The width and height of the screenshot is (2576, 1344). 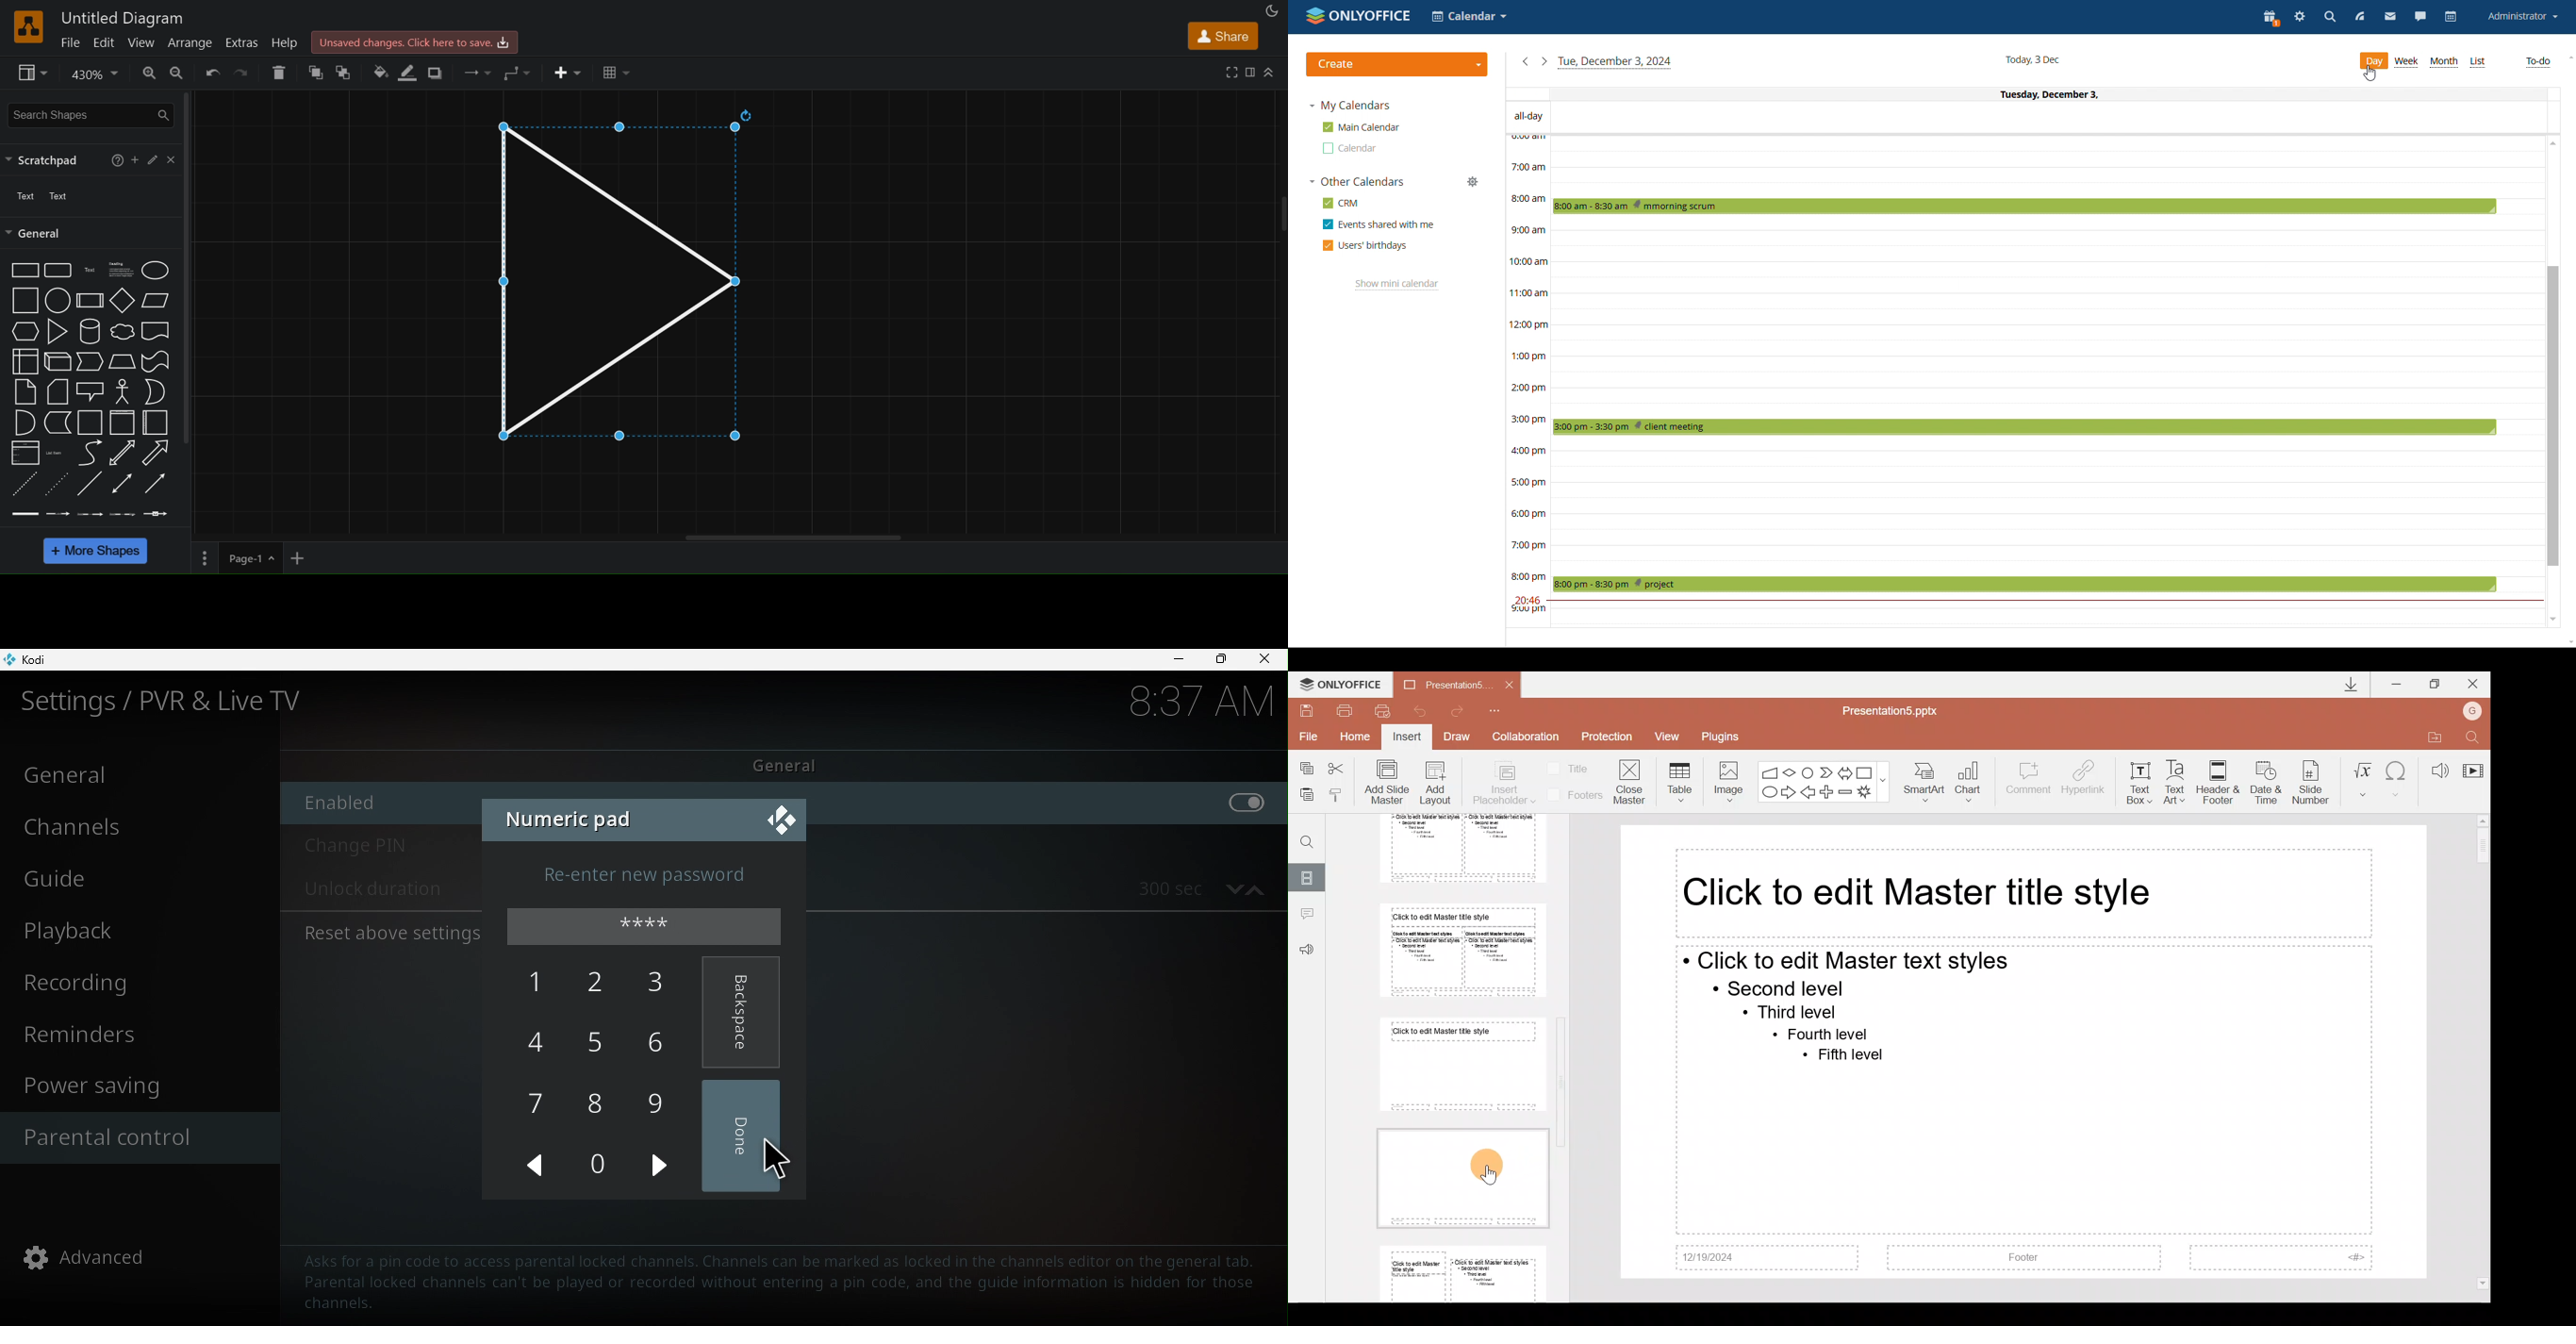 I want to click on page 1, so click(x=255, y=557).